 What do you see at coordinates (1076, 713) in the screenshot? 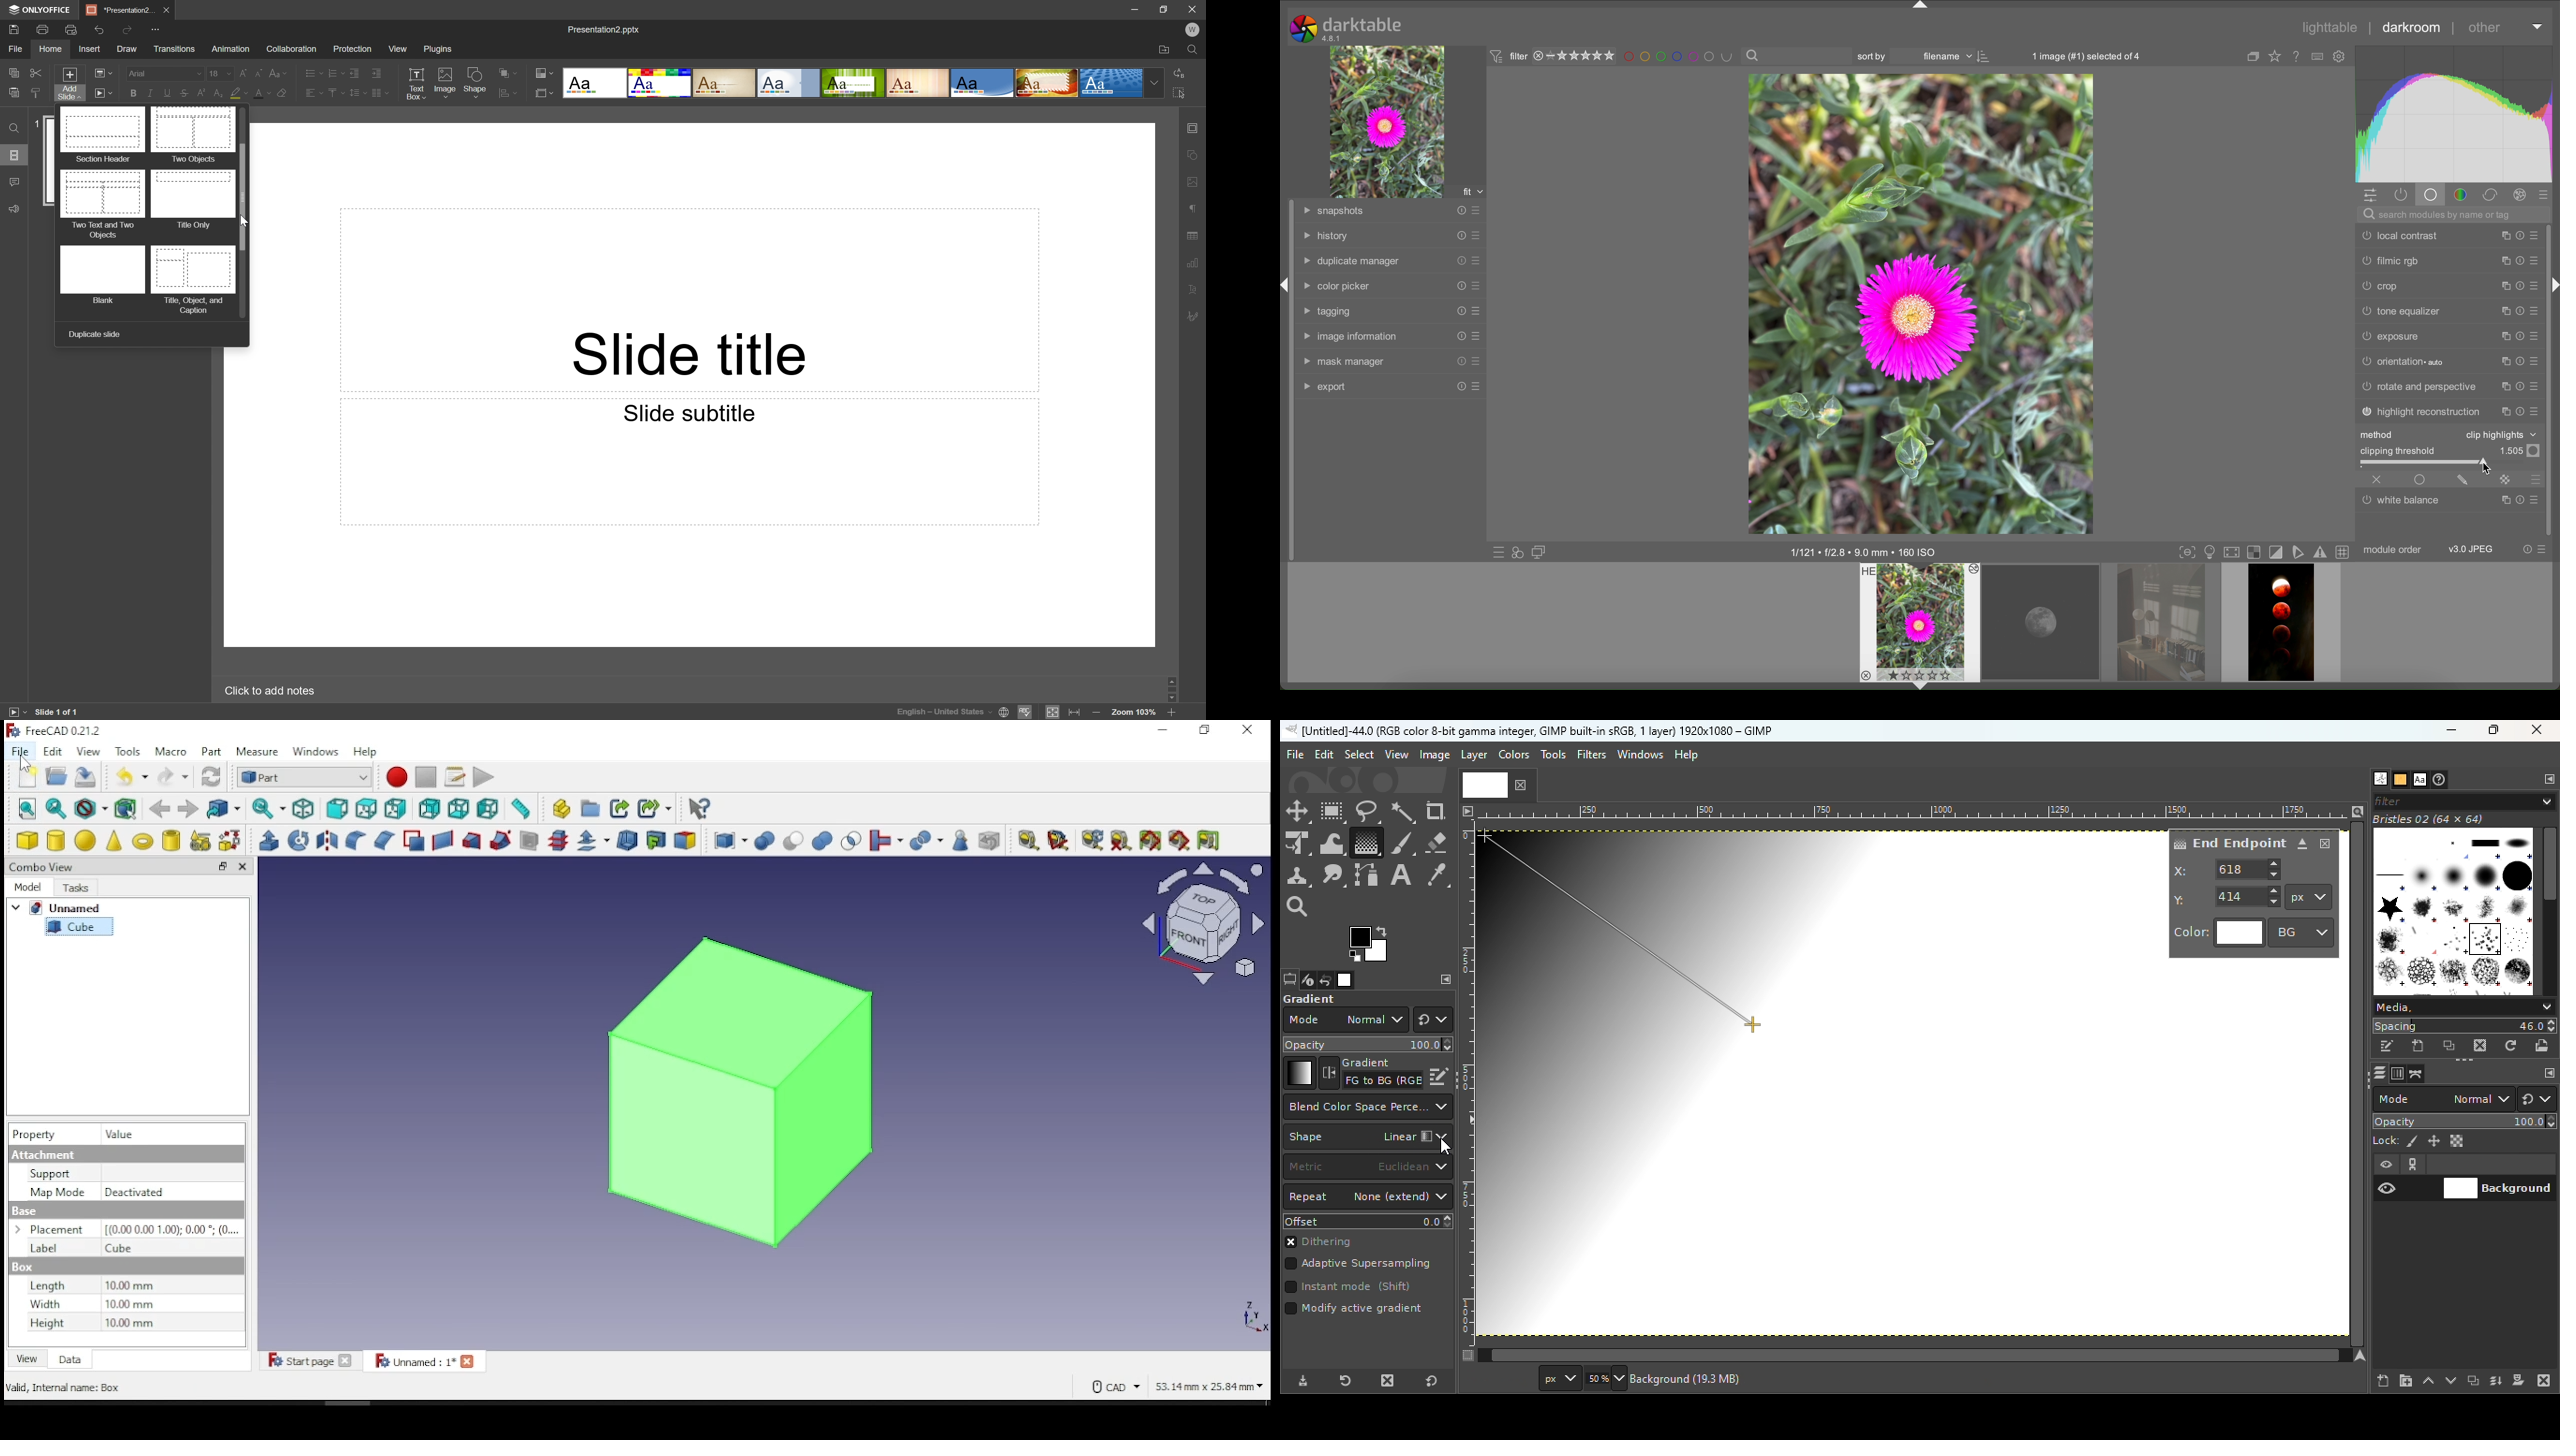
I see `Fit to width` at bounding box center [1076, 713].